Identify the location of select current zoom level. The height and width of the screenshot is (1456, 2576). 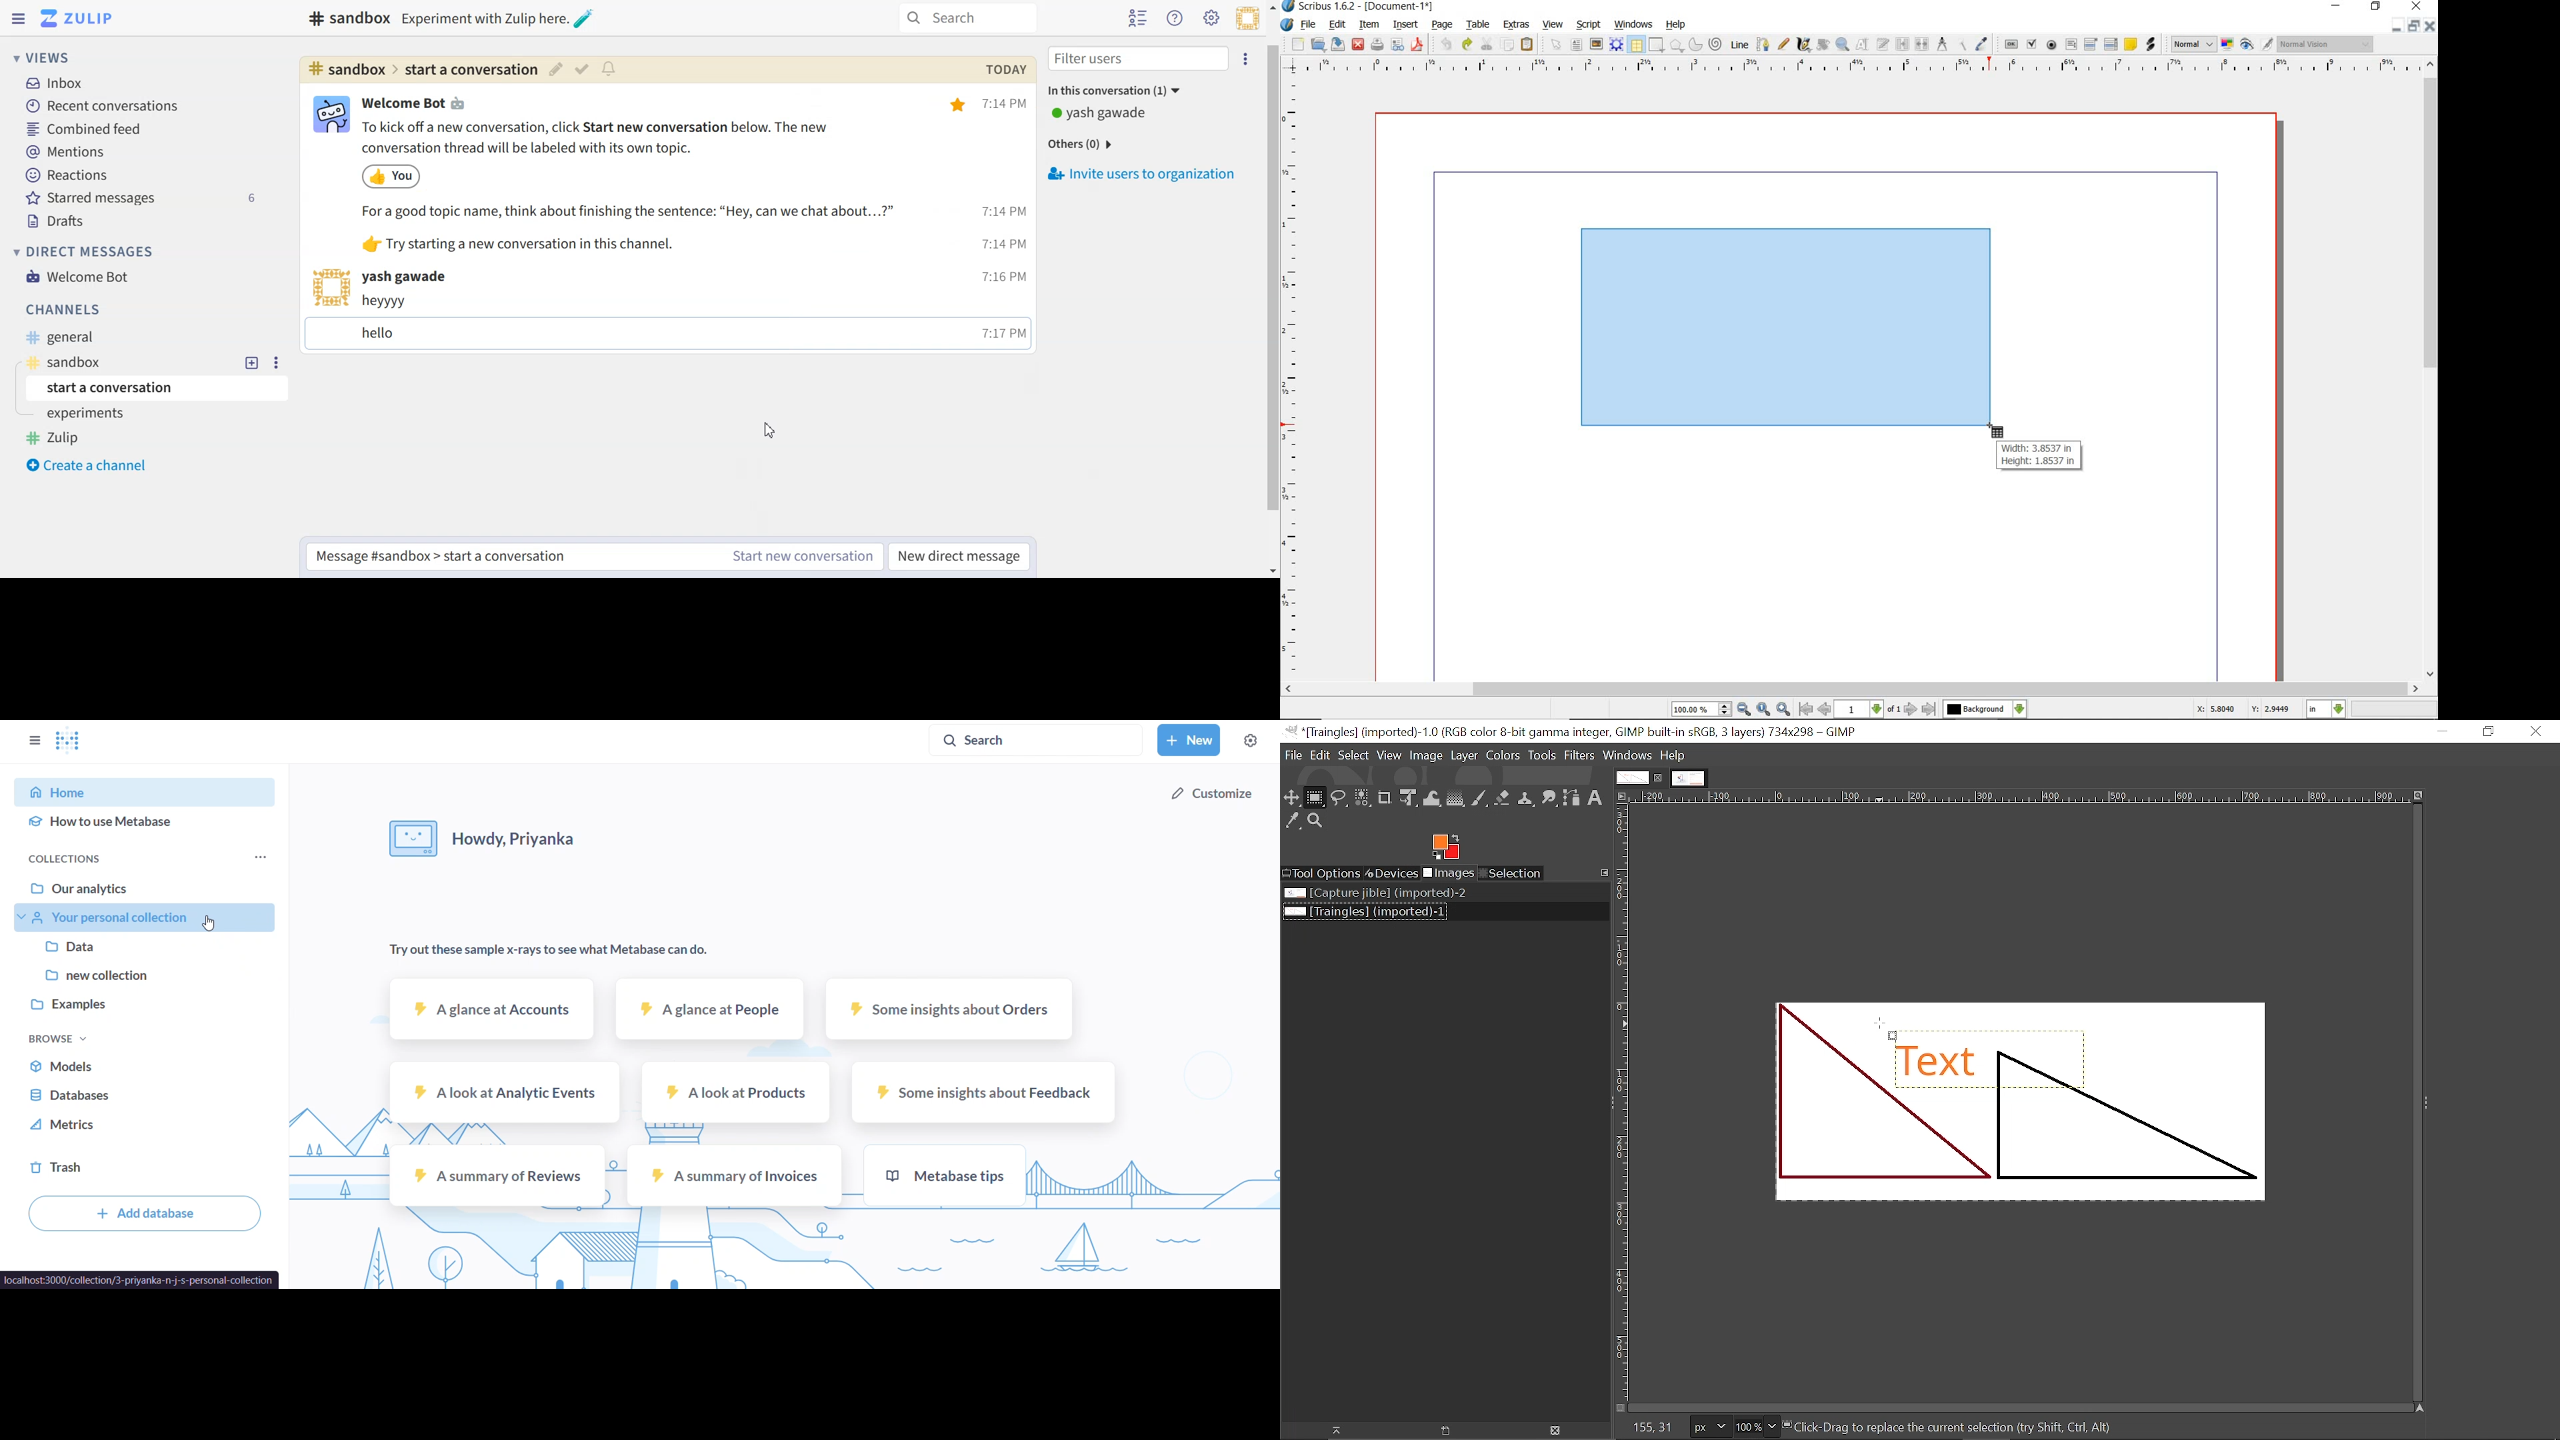
(1701, 710).